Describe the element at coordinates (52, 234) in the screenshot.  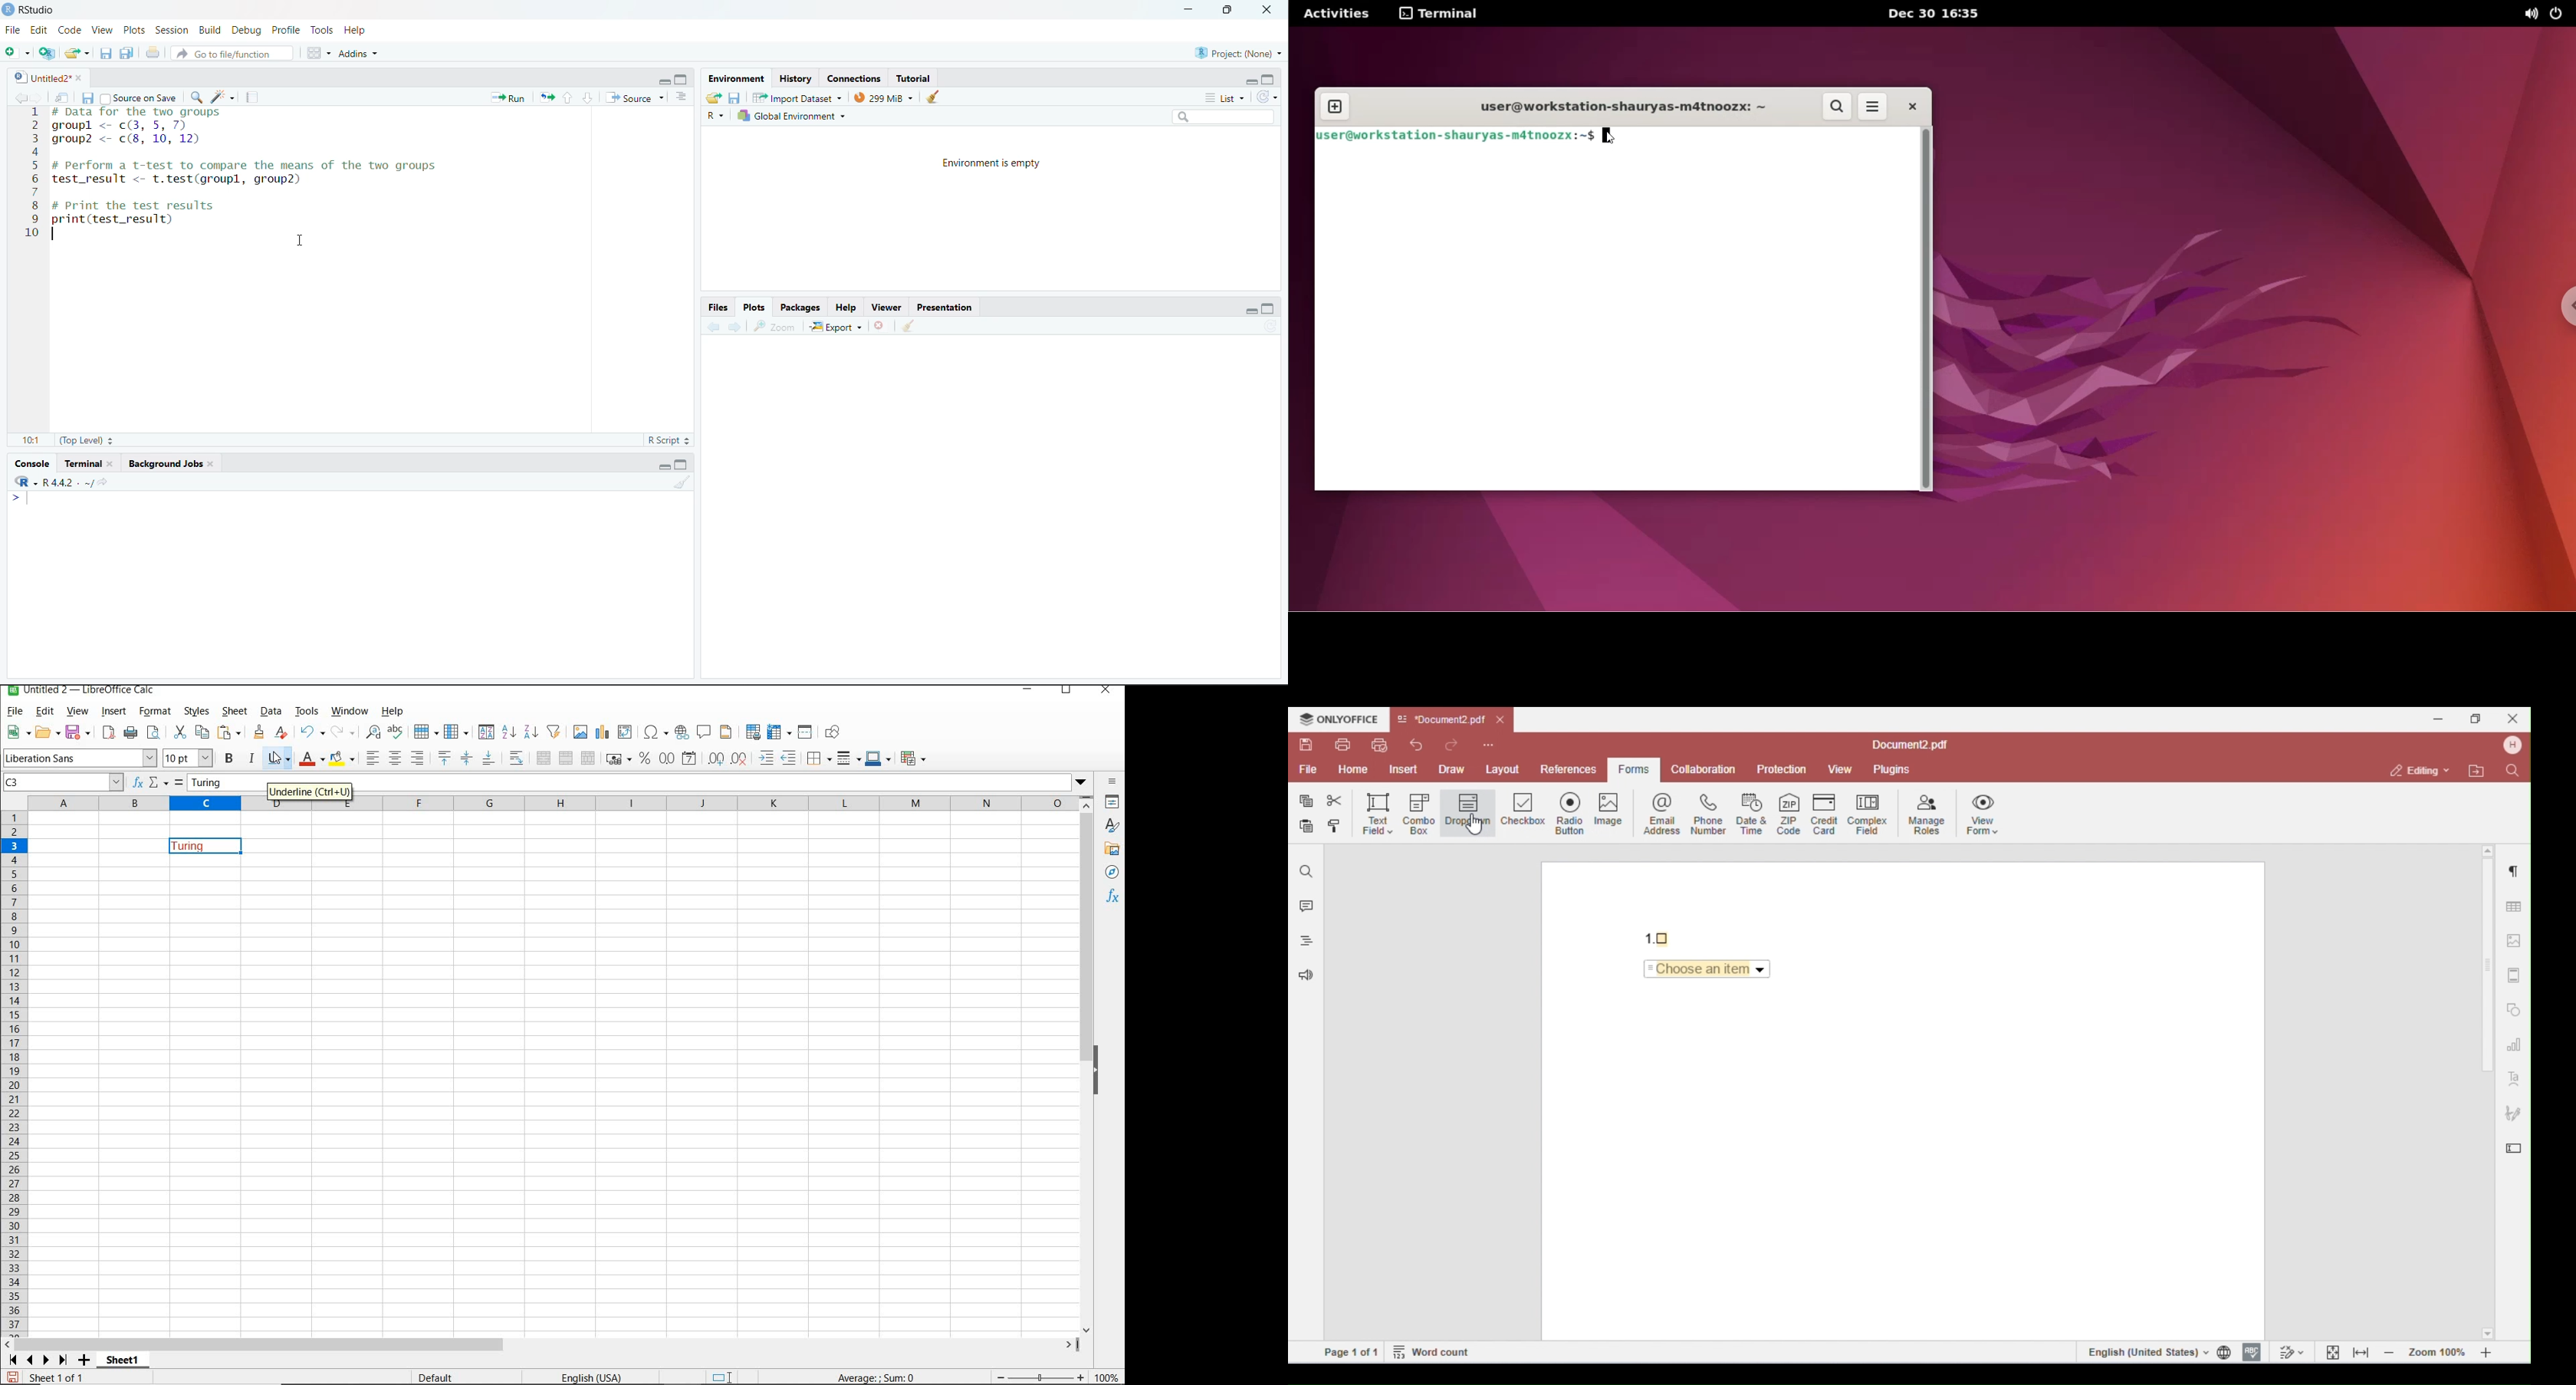
I see `text cursor` at that location.